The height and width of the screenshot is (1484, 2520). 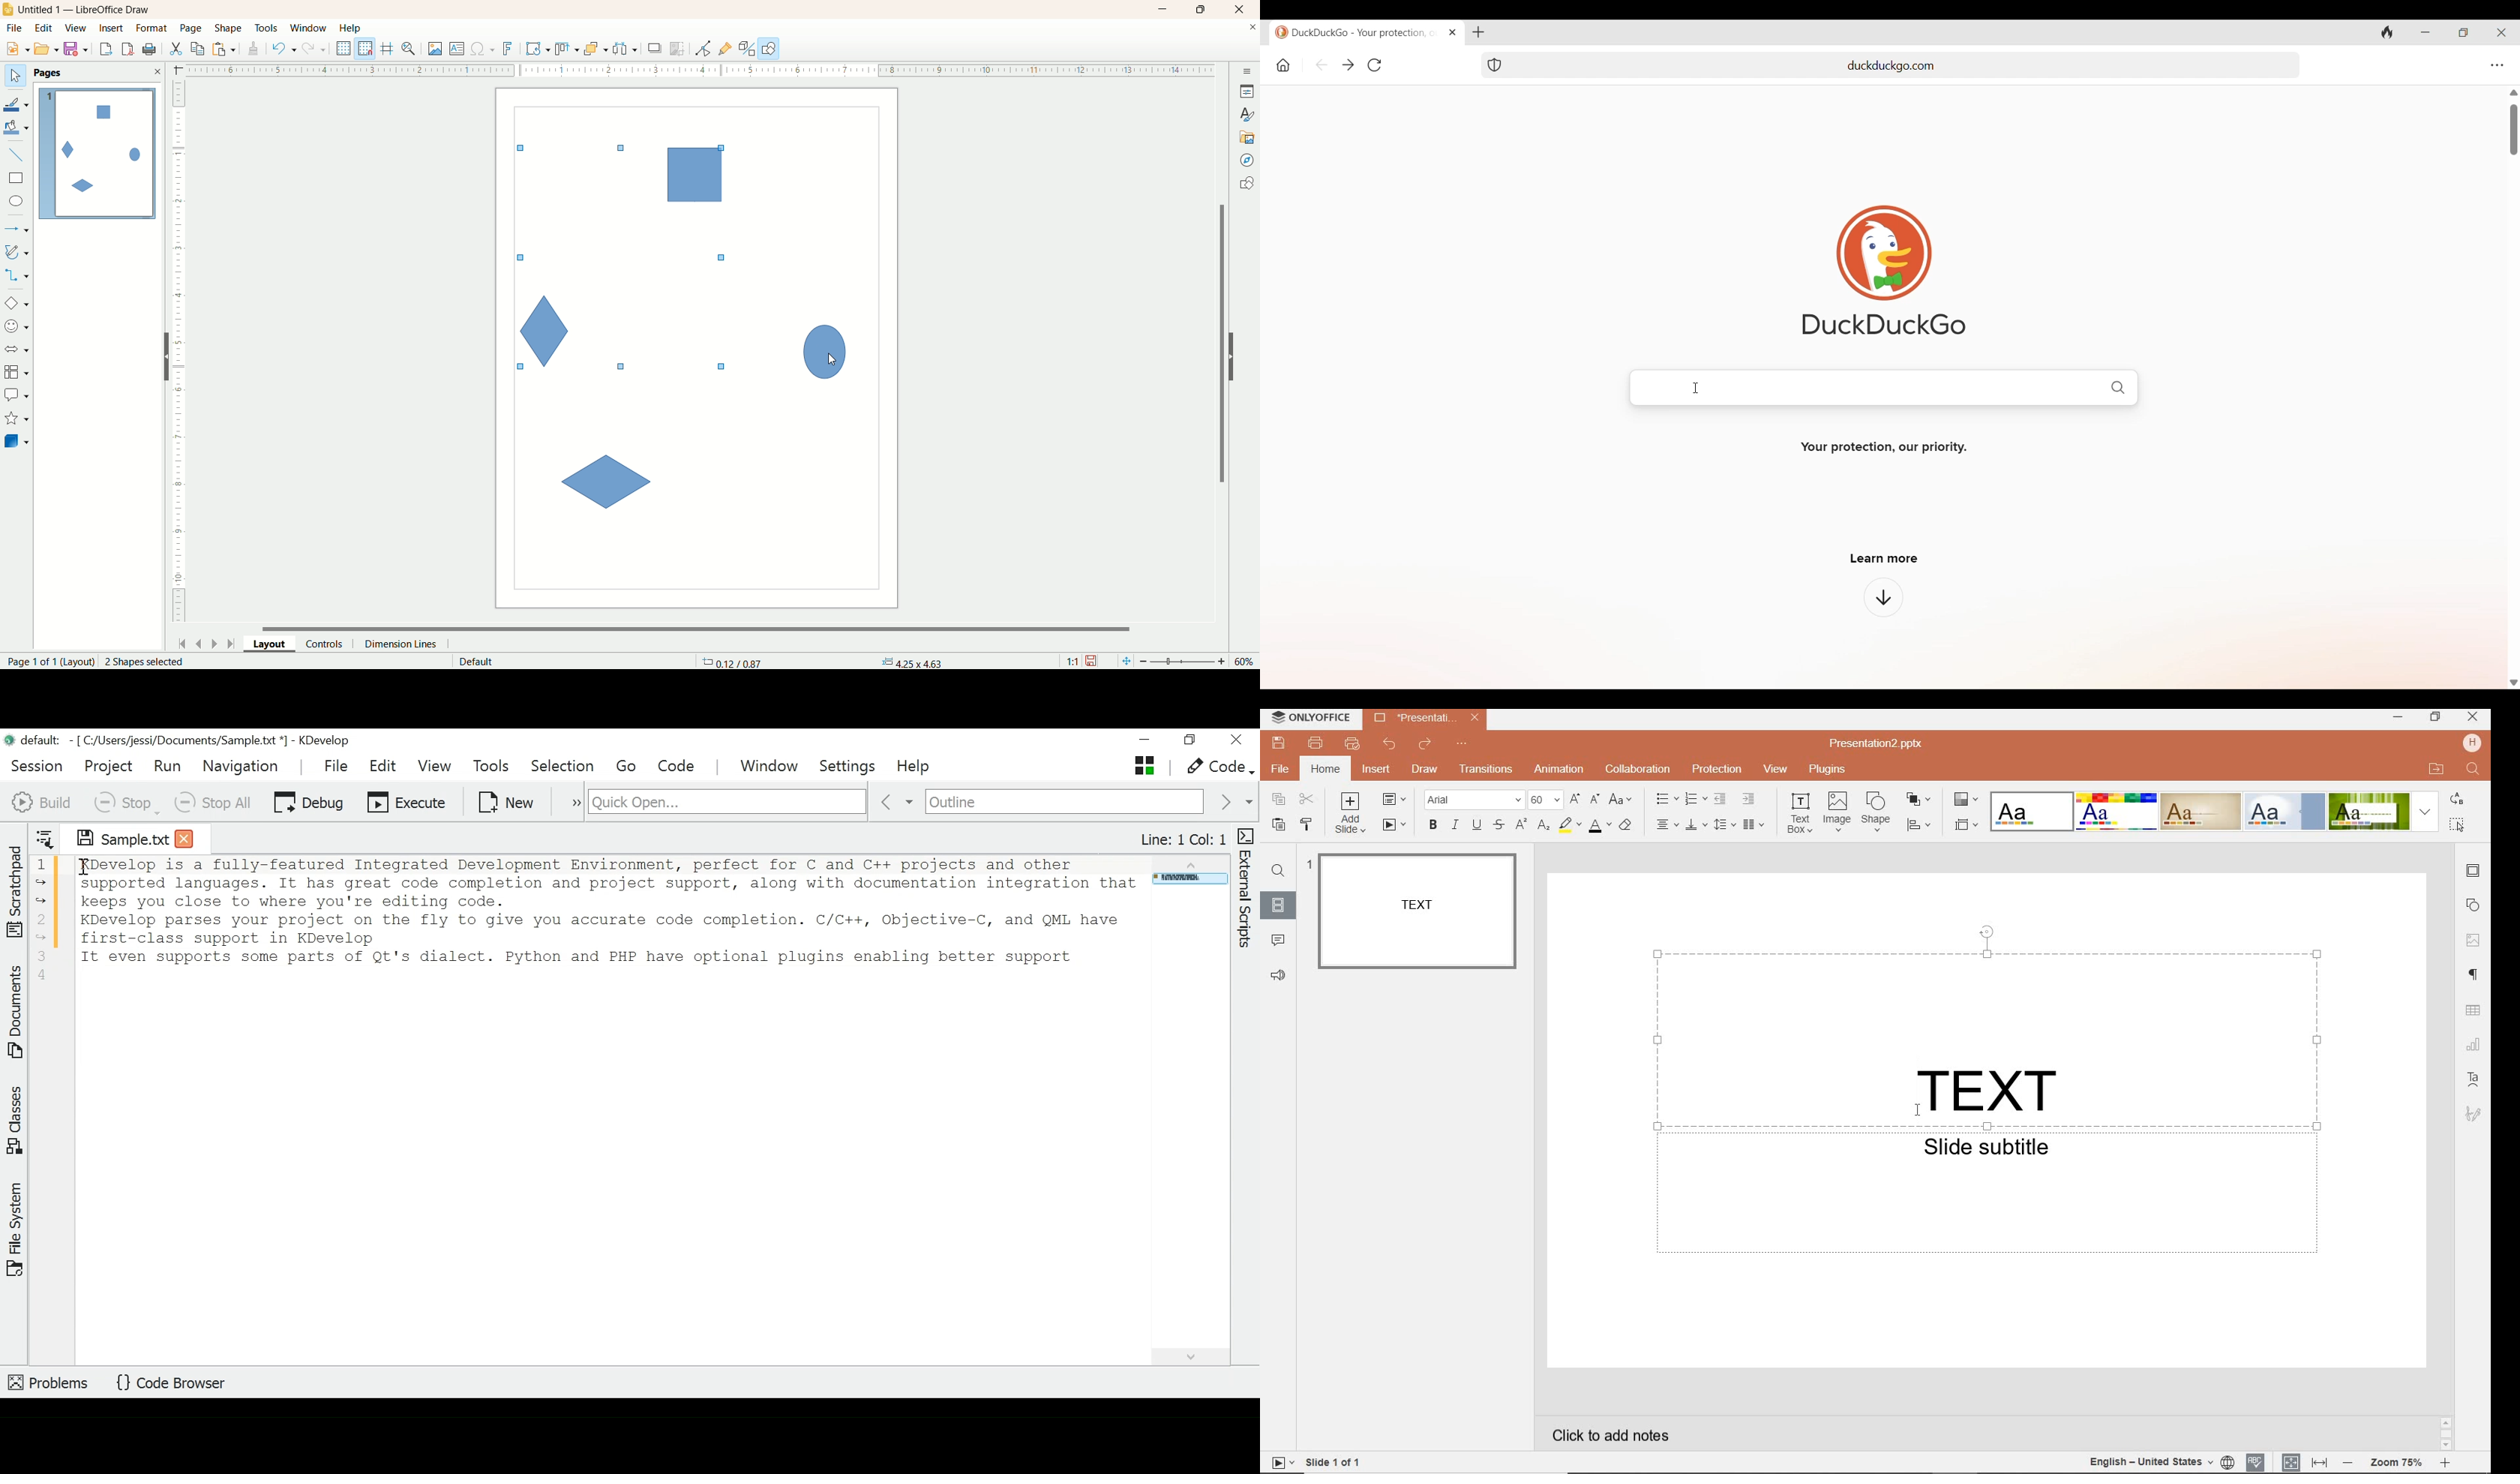 I want to click on STRIKE THROUGH, so click(x=1501, y=825).